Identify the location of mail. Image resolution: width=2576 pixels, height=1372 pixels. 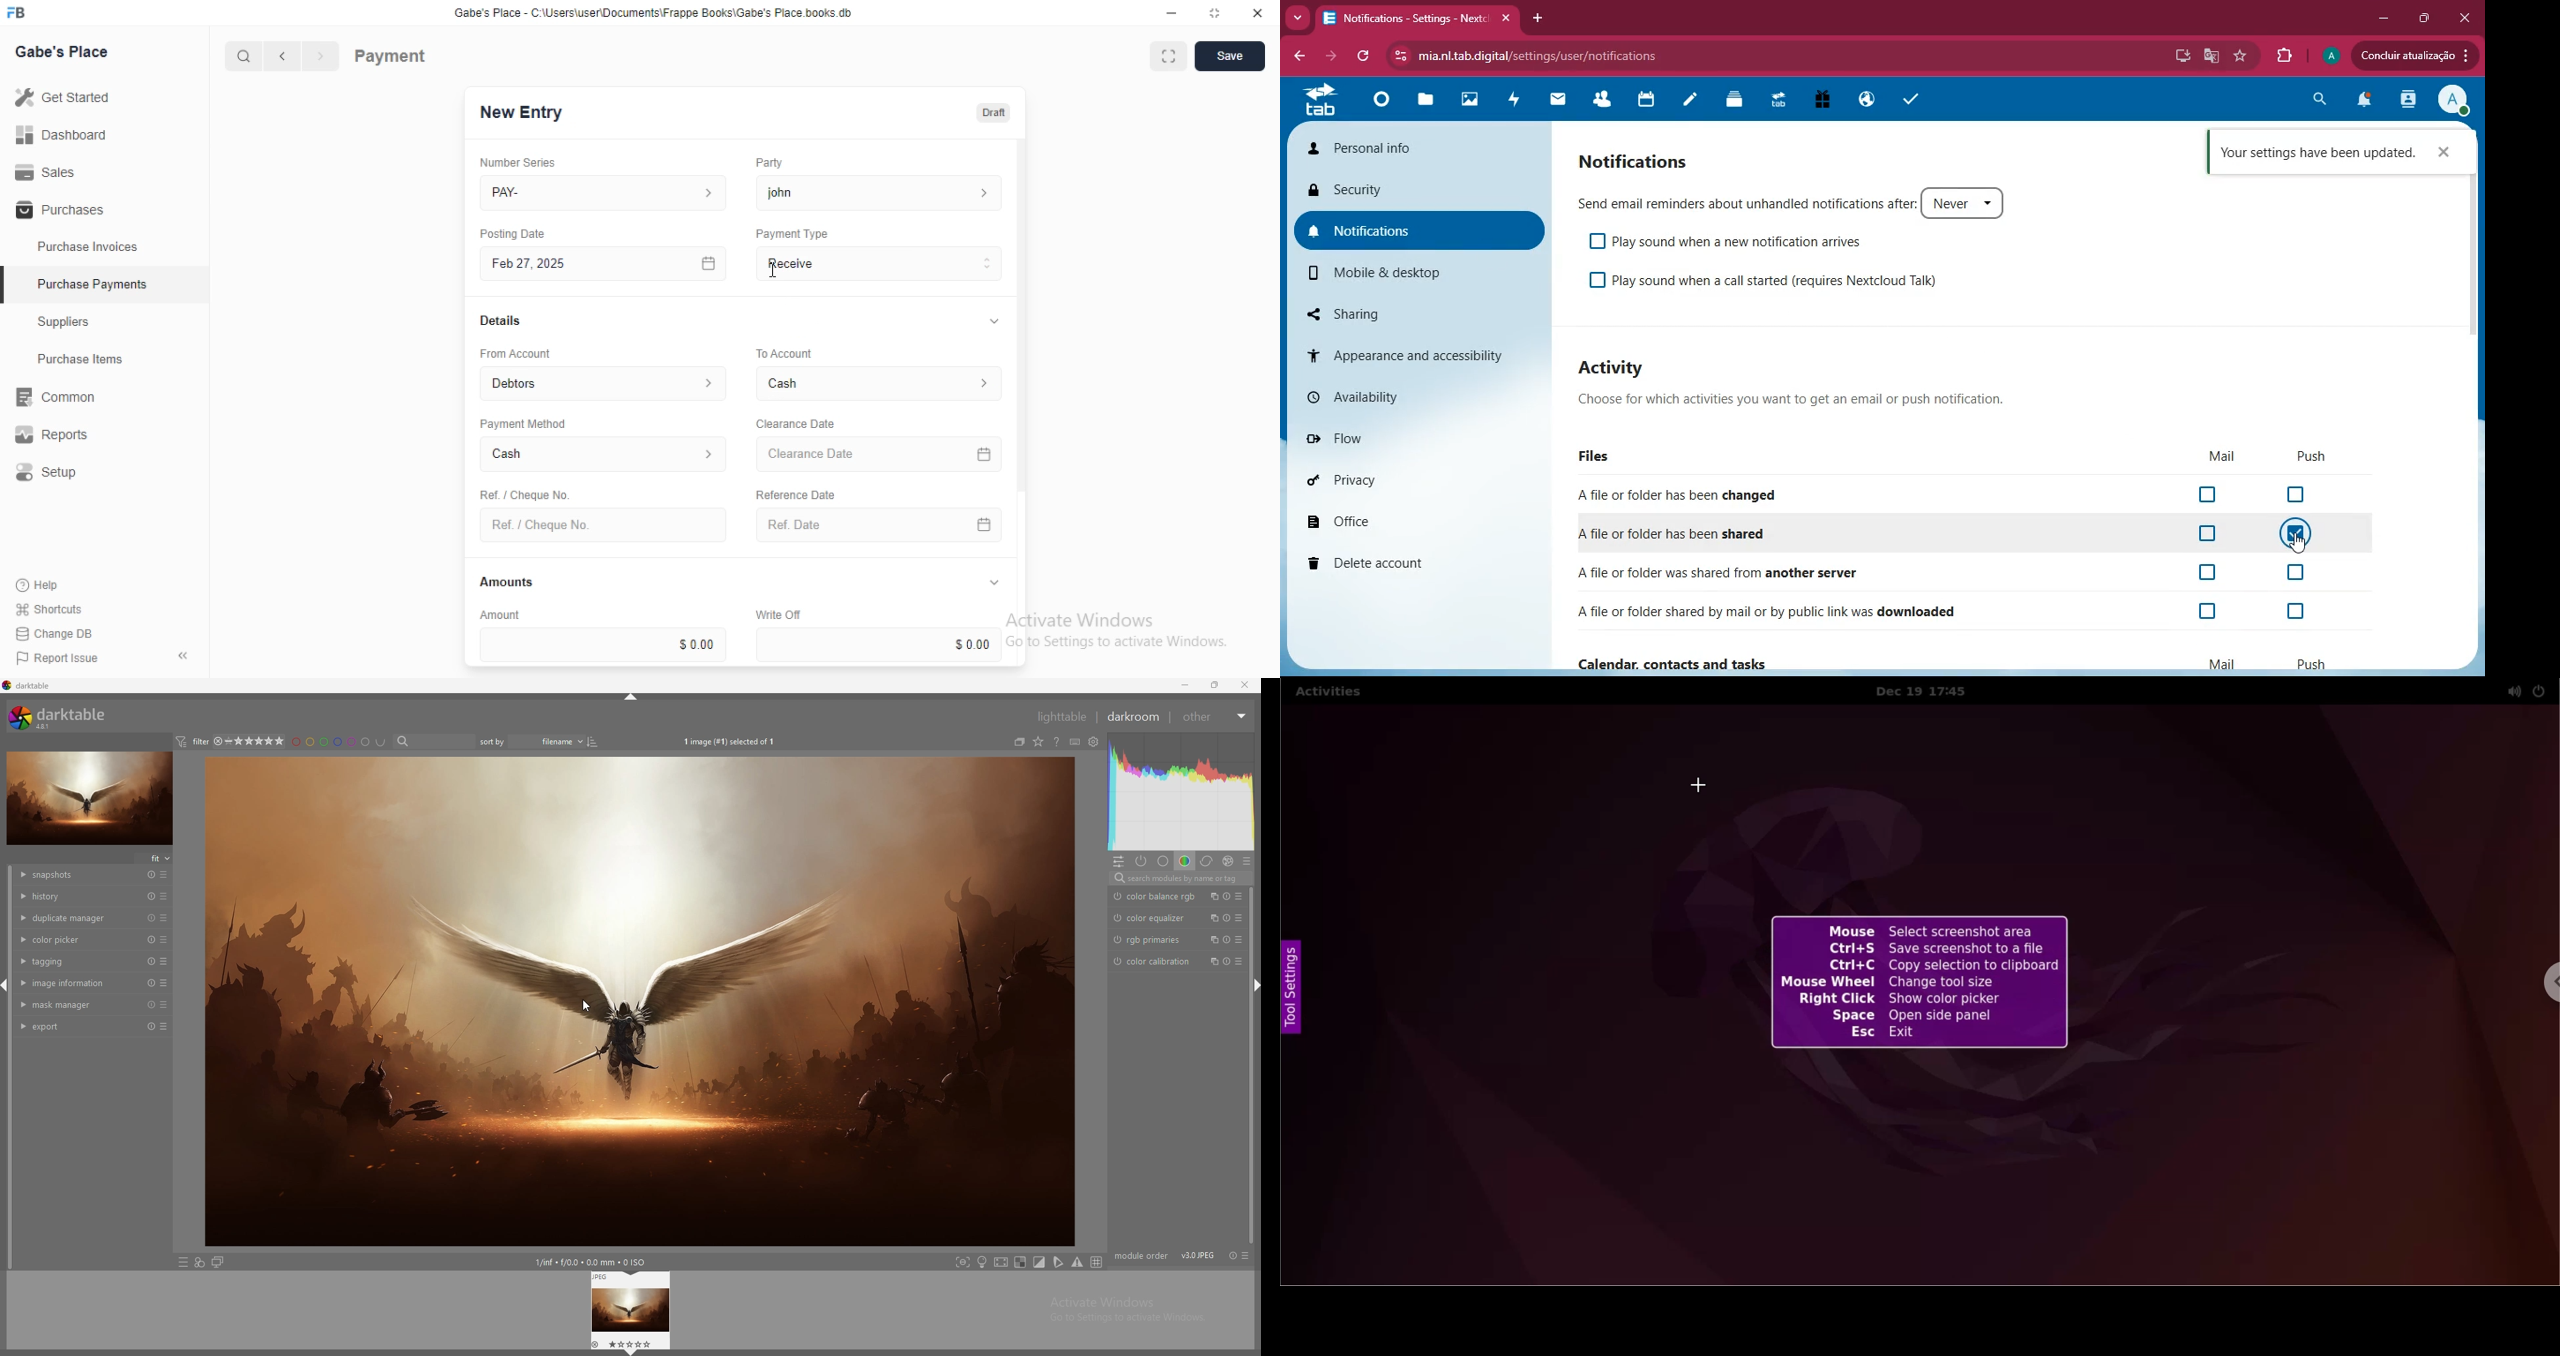
(2223, 456).